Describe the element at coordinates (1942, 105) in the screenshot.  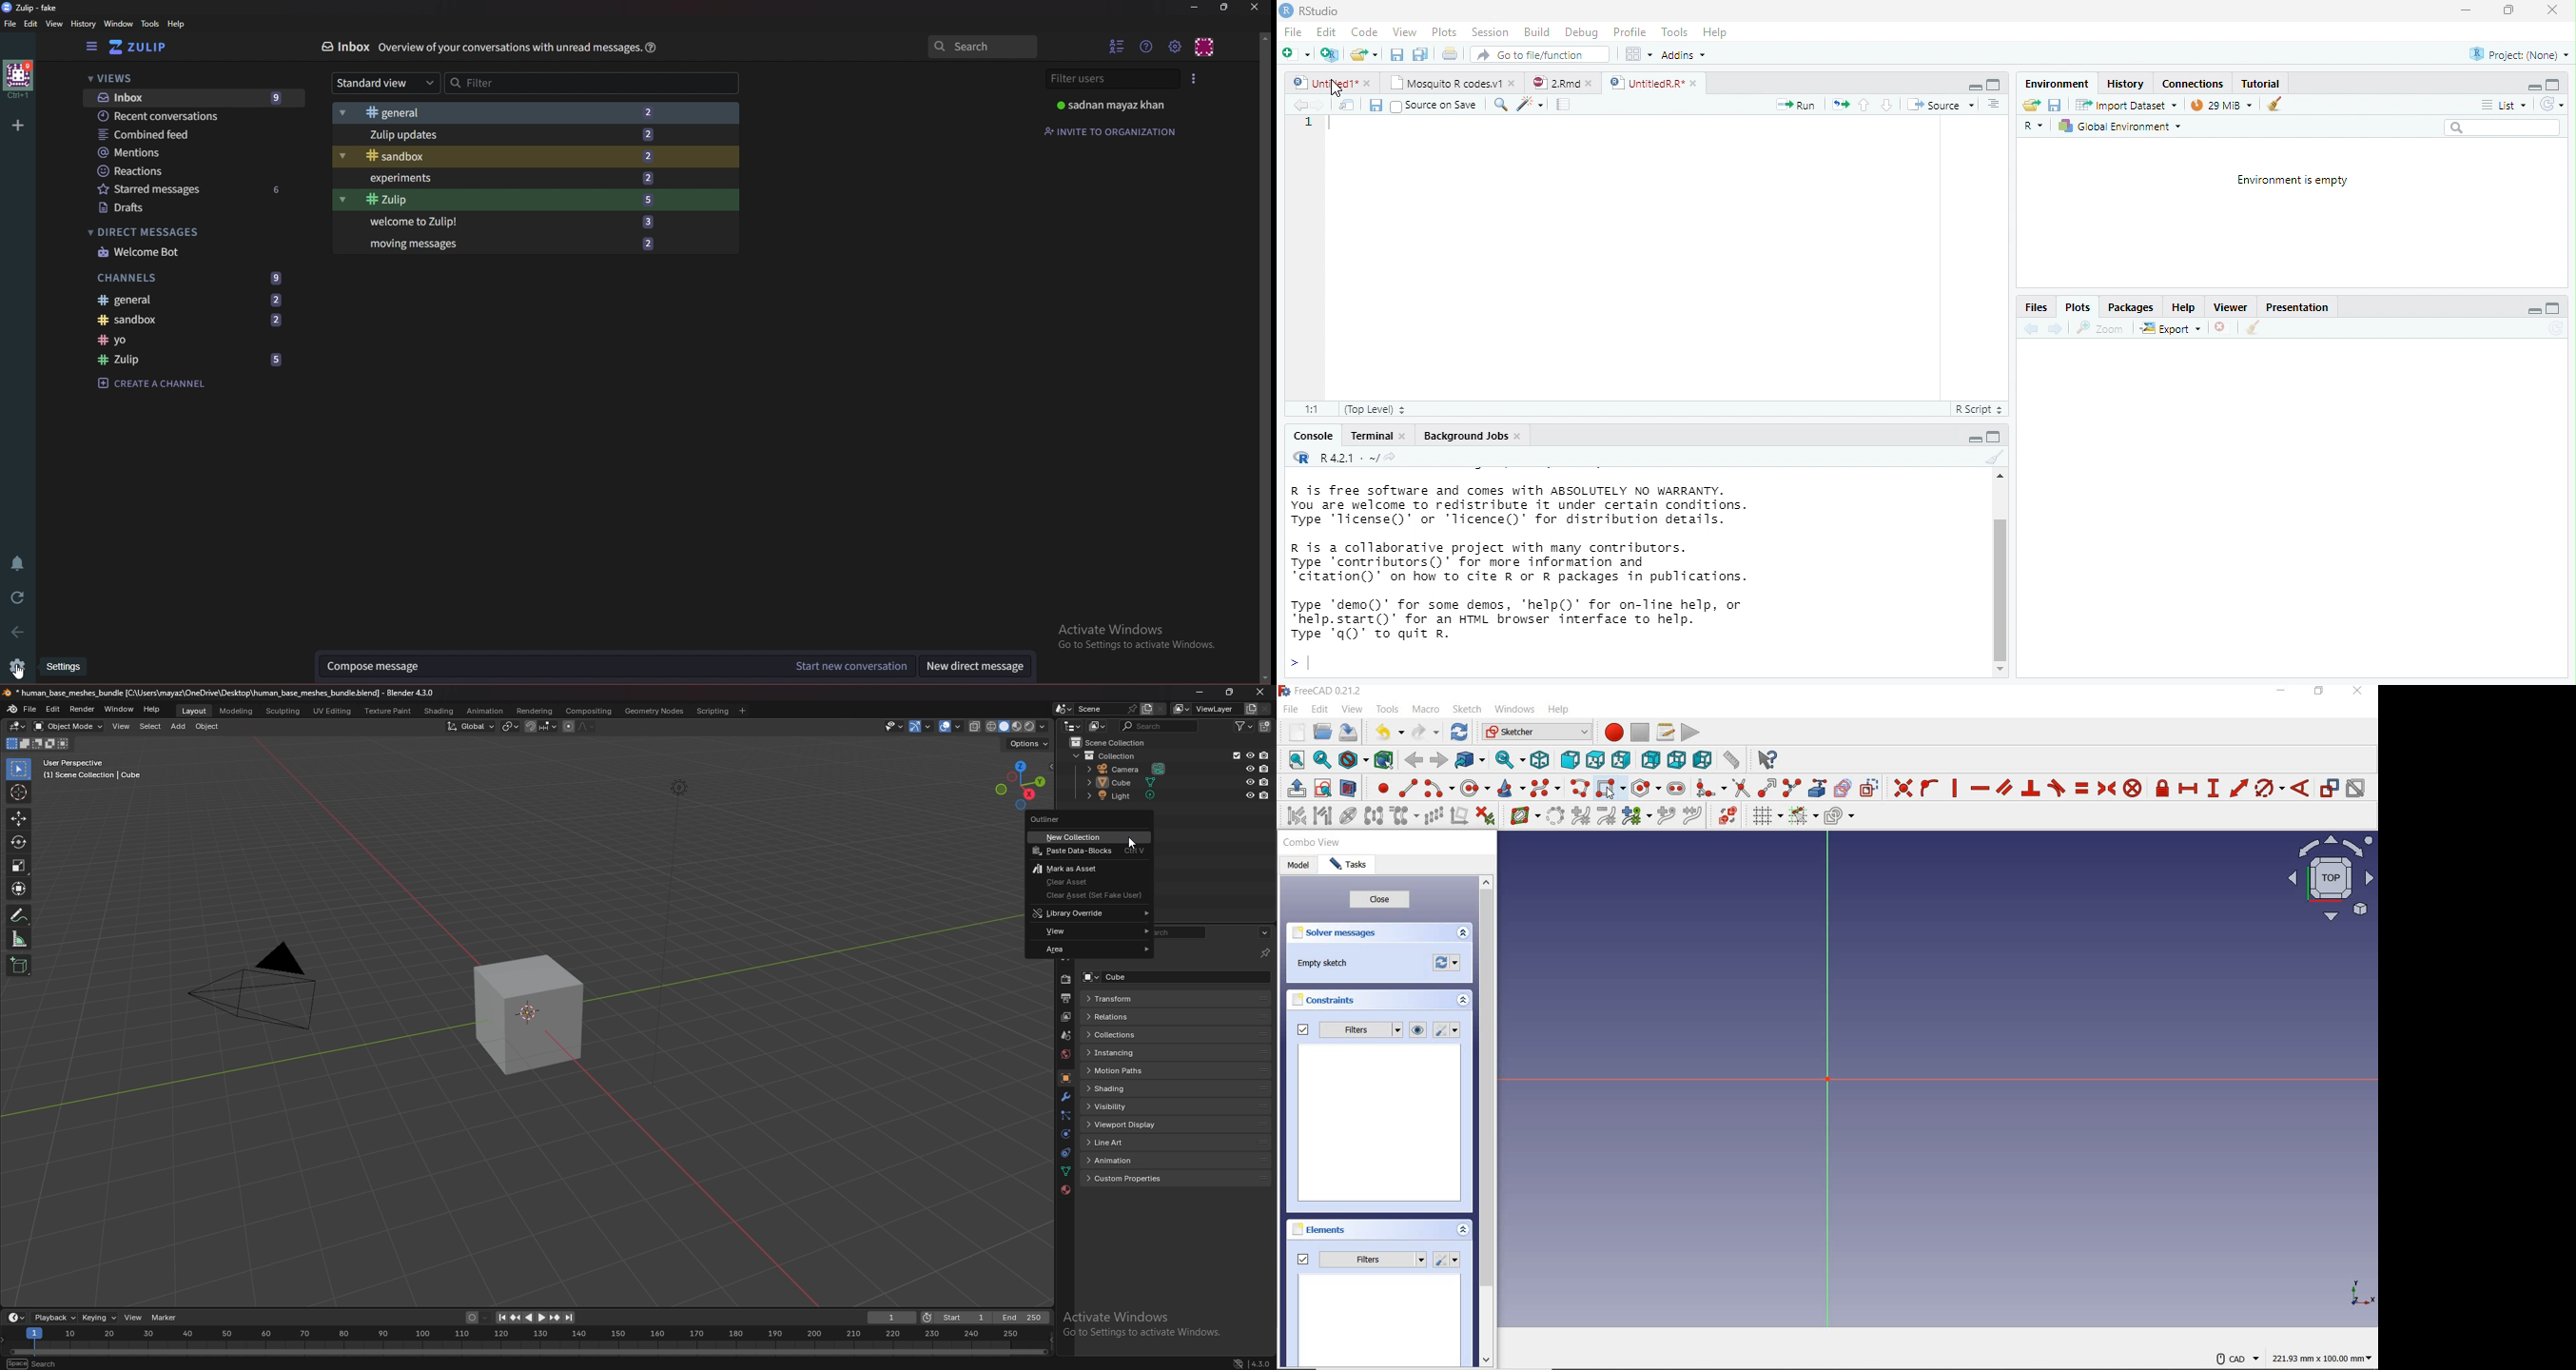
I see `‘Source` at that location.